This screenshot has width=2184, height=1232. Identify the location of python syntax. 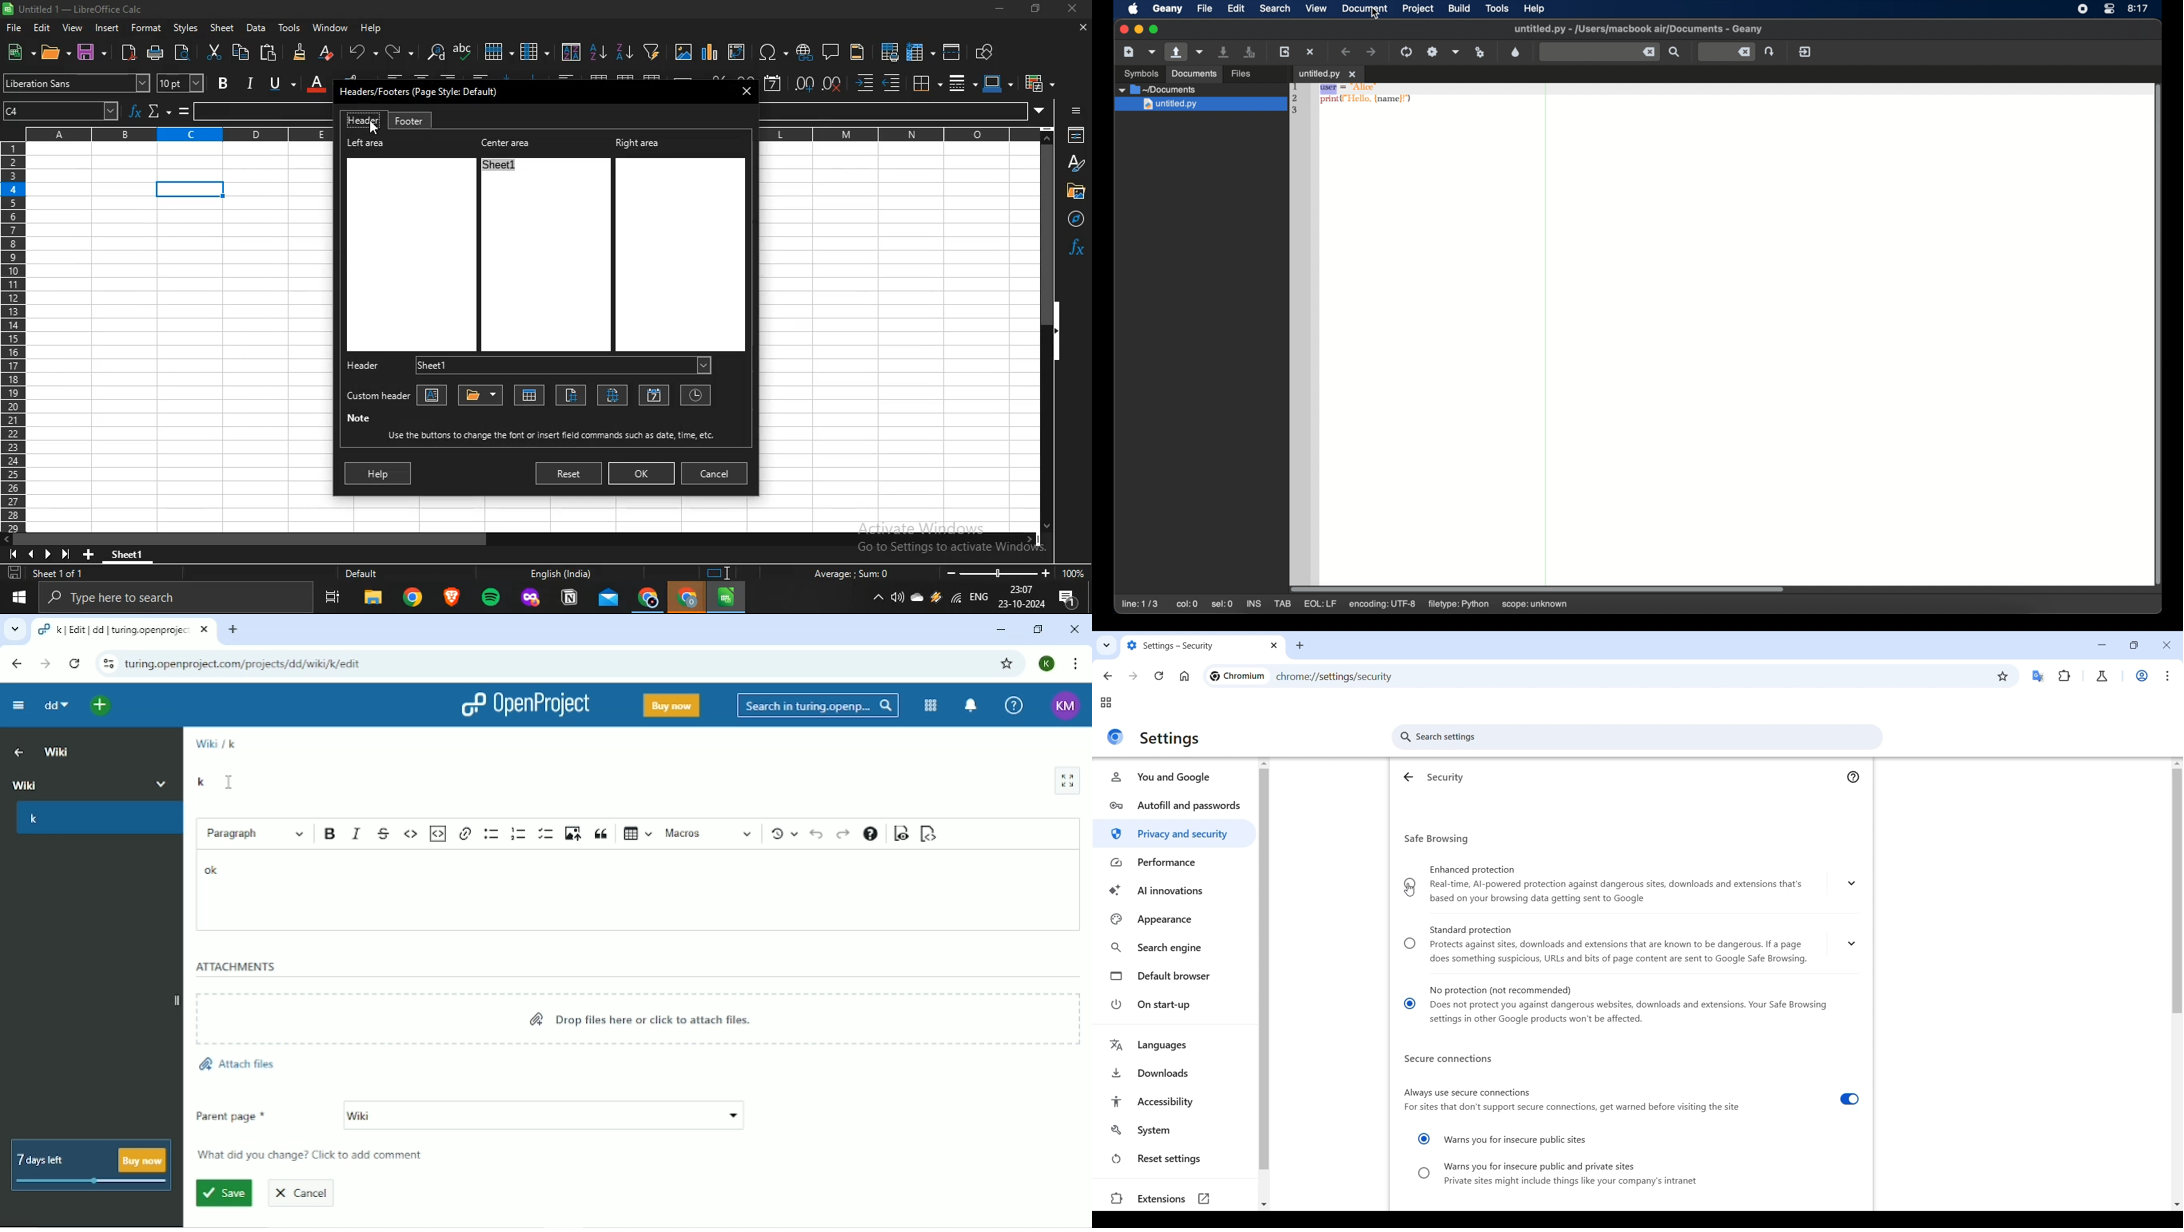
(1355, 101).